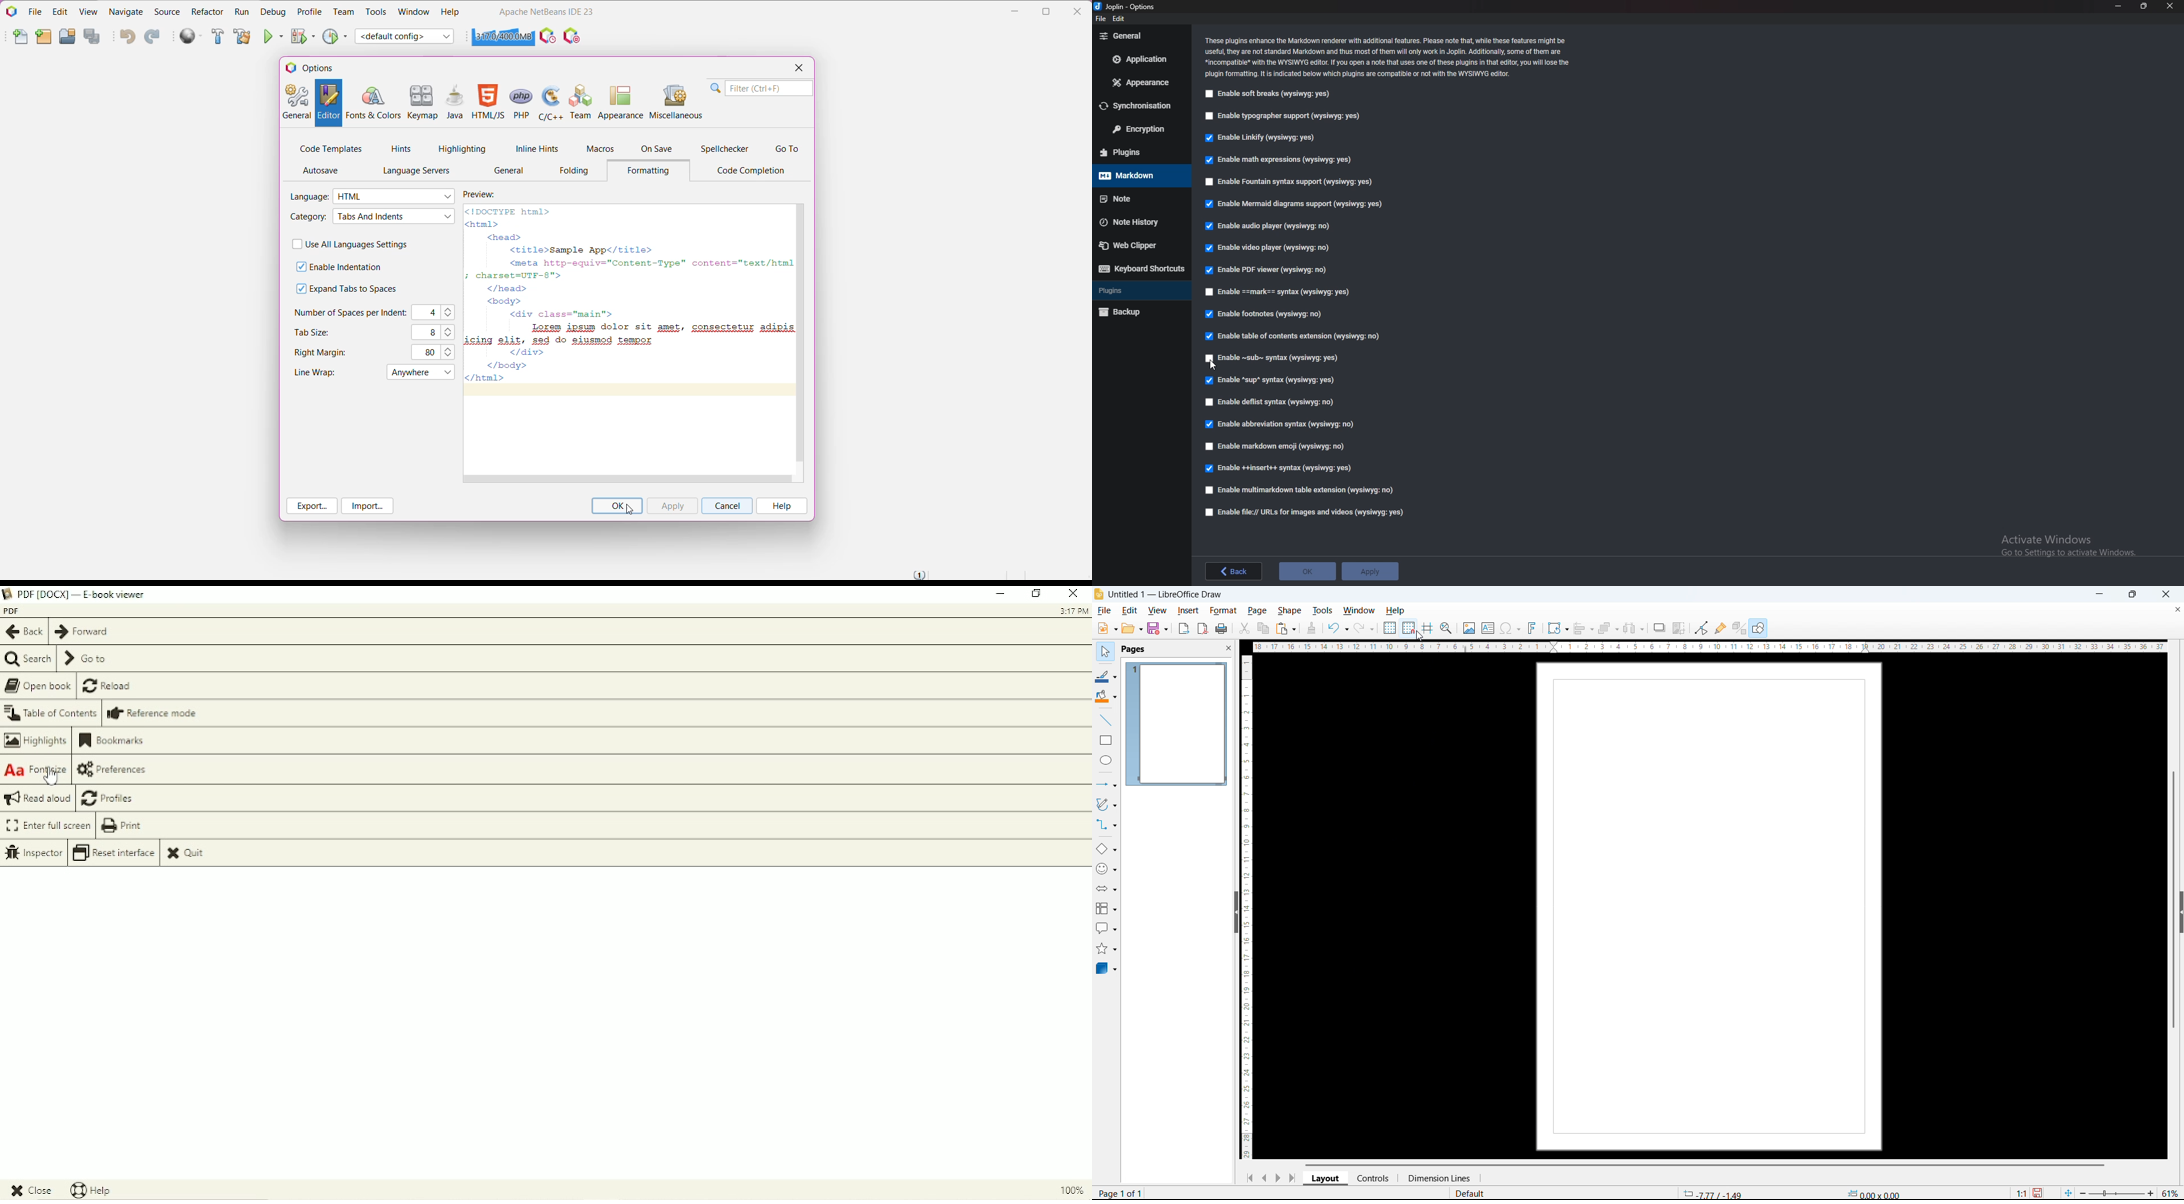 This screenshot has height=1204, width=2184. What do you see at coordinates (1037, 594) in the screenshot?
I see `Restore down` at bounding box center [1037, 594].